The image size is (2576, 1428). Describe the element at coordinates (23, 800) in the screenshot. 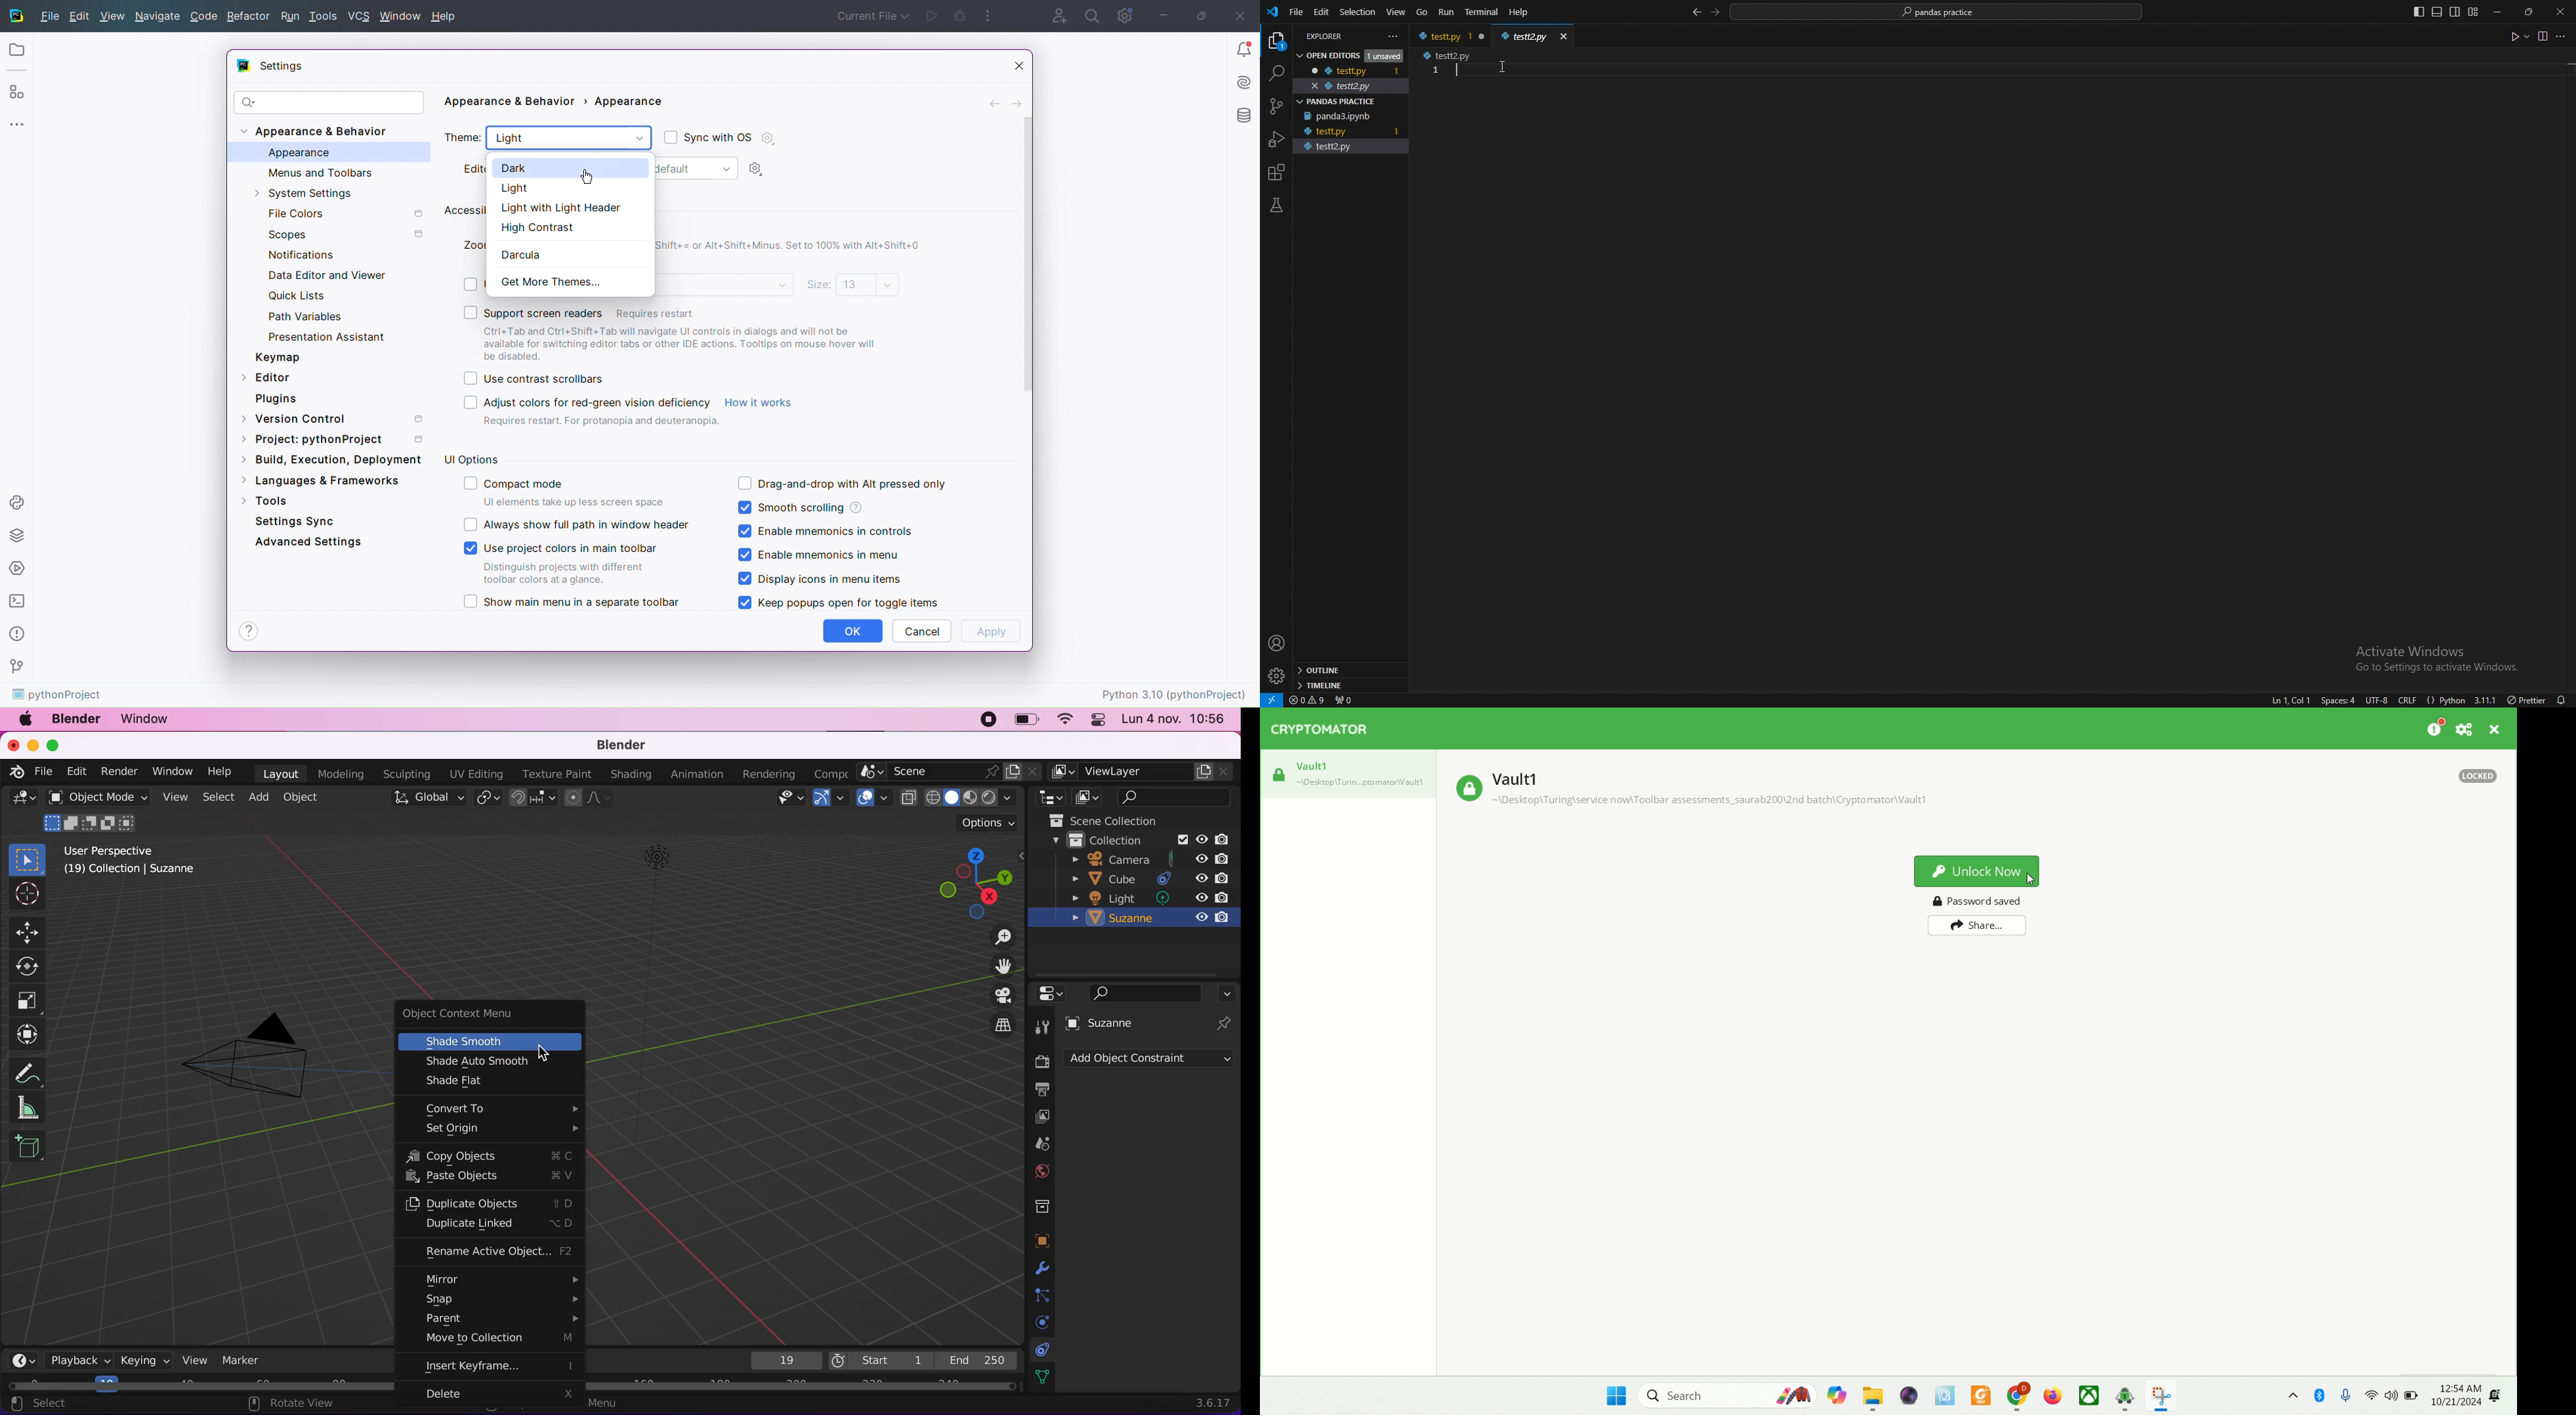

I see `editor type` at that location.